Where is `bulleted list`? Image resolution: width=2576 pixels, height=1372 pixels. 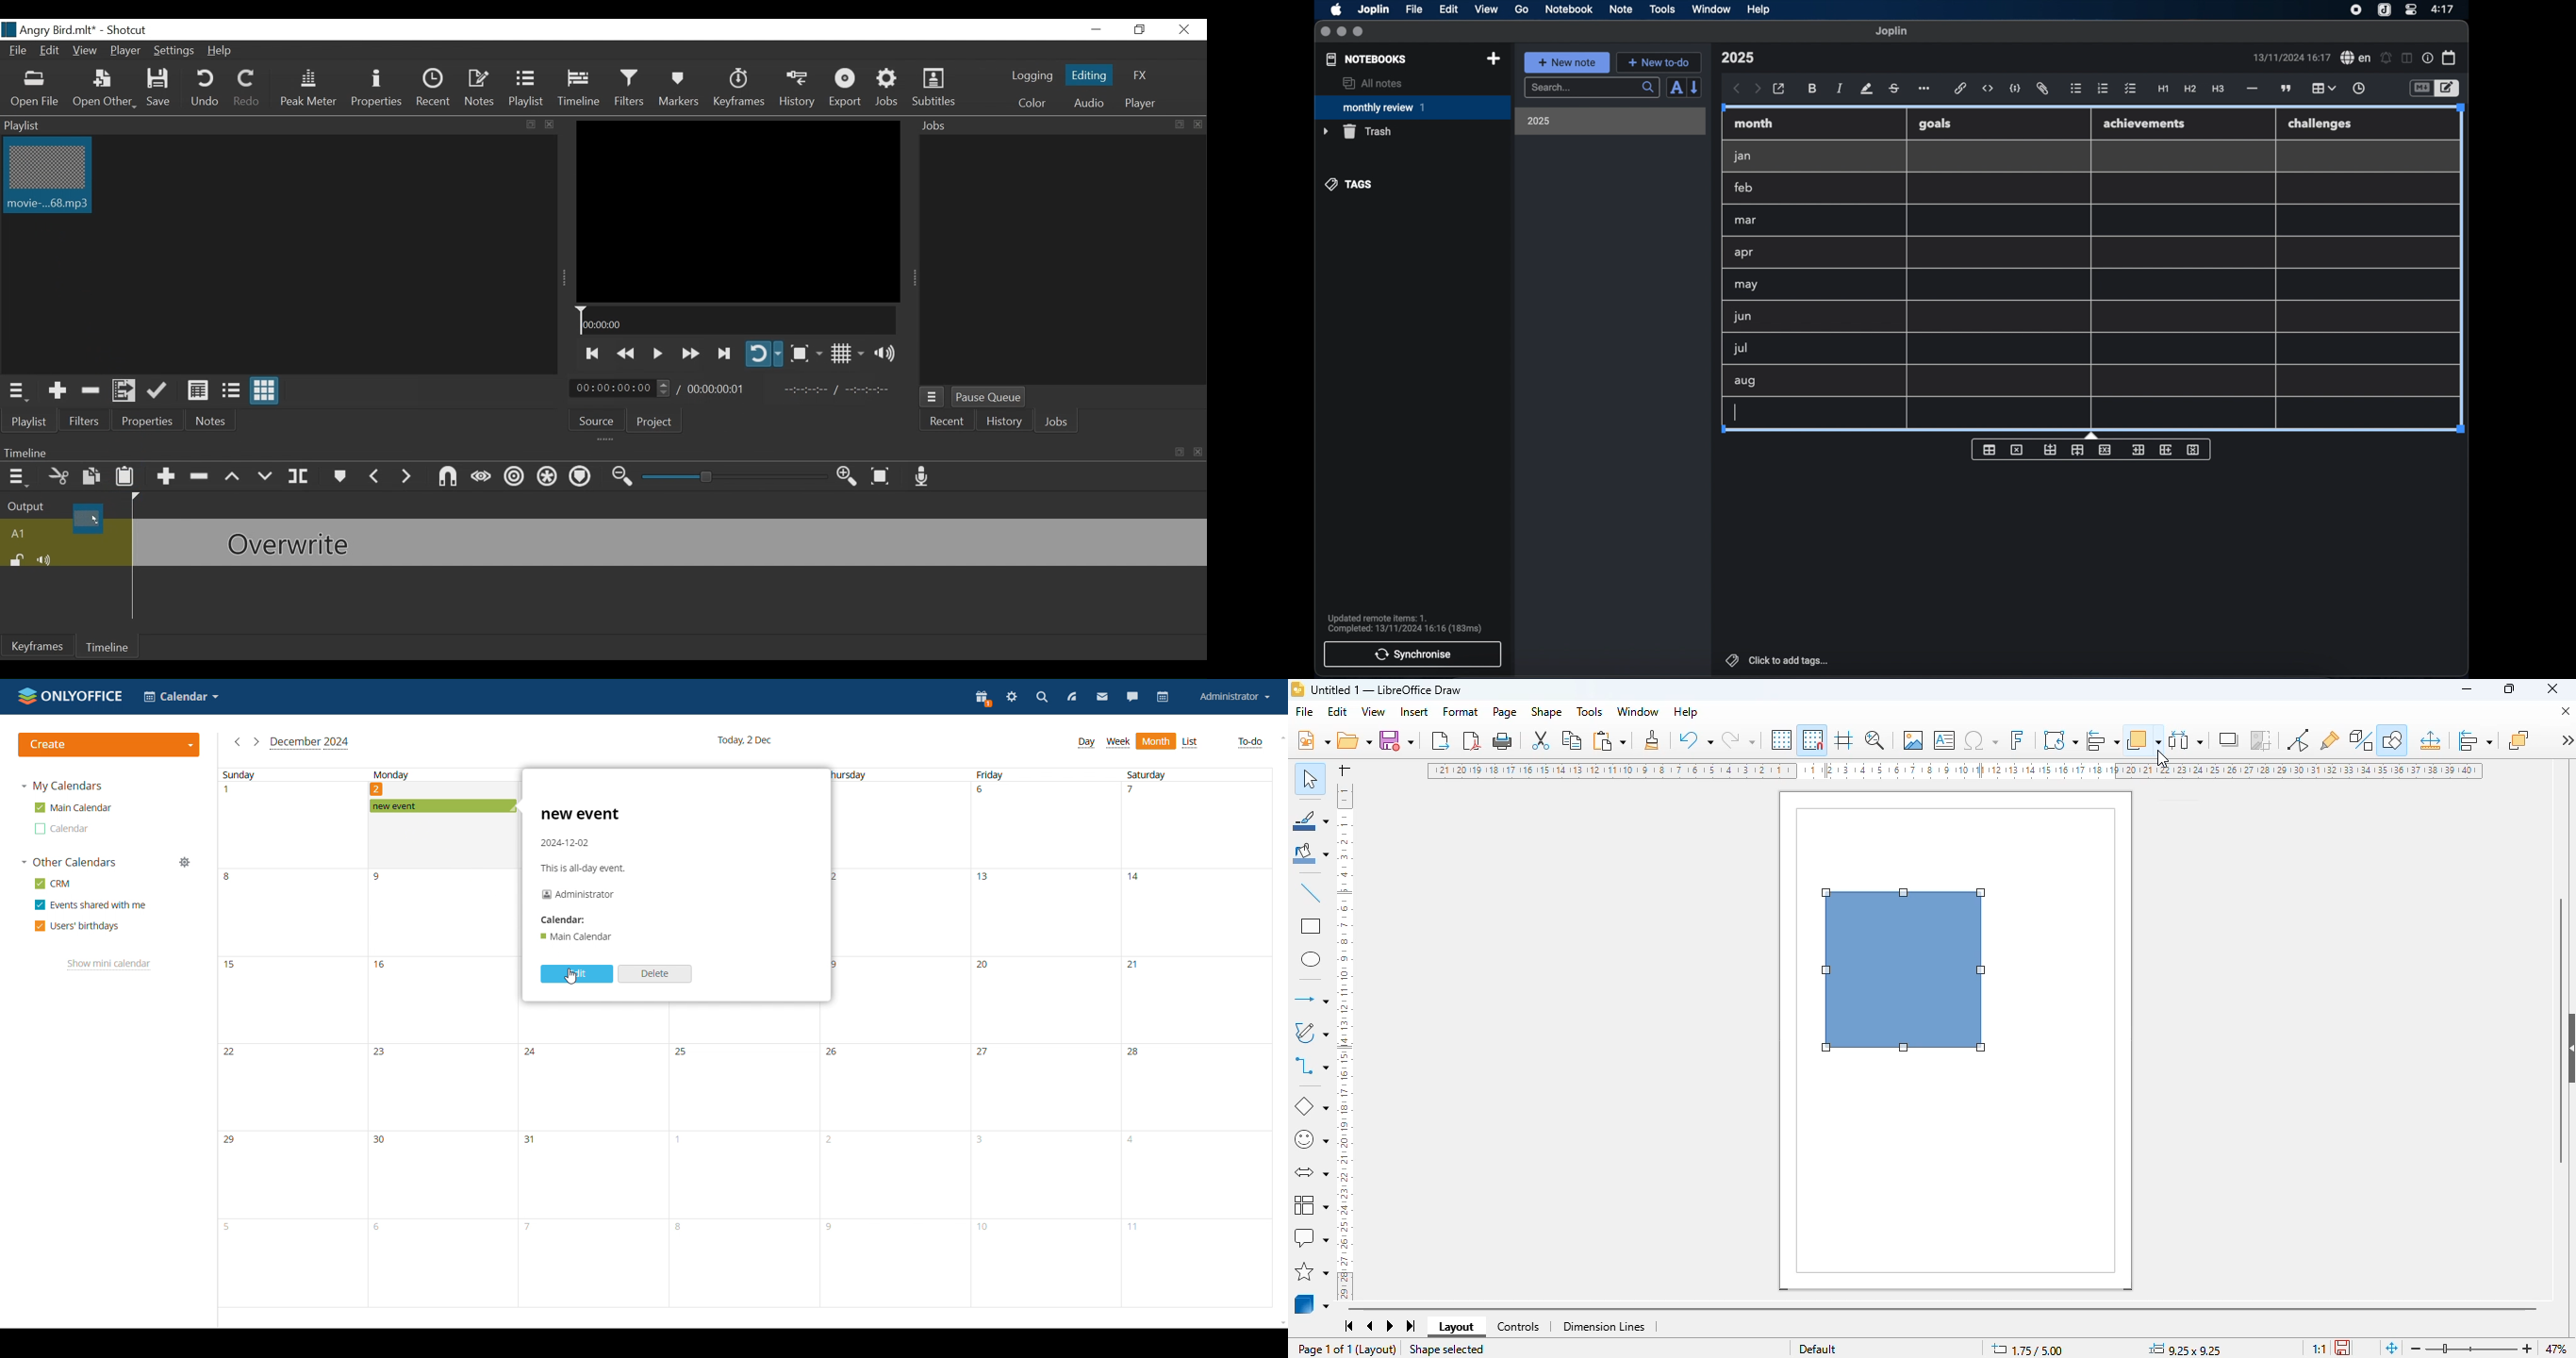 bulleted list is located at coordinates (2076, 89).